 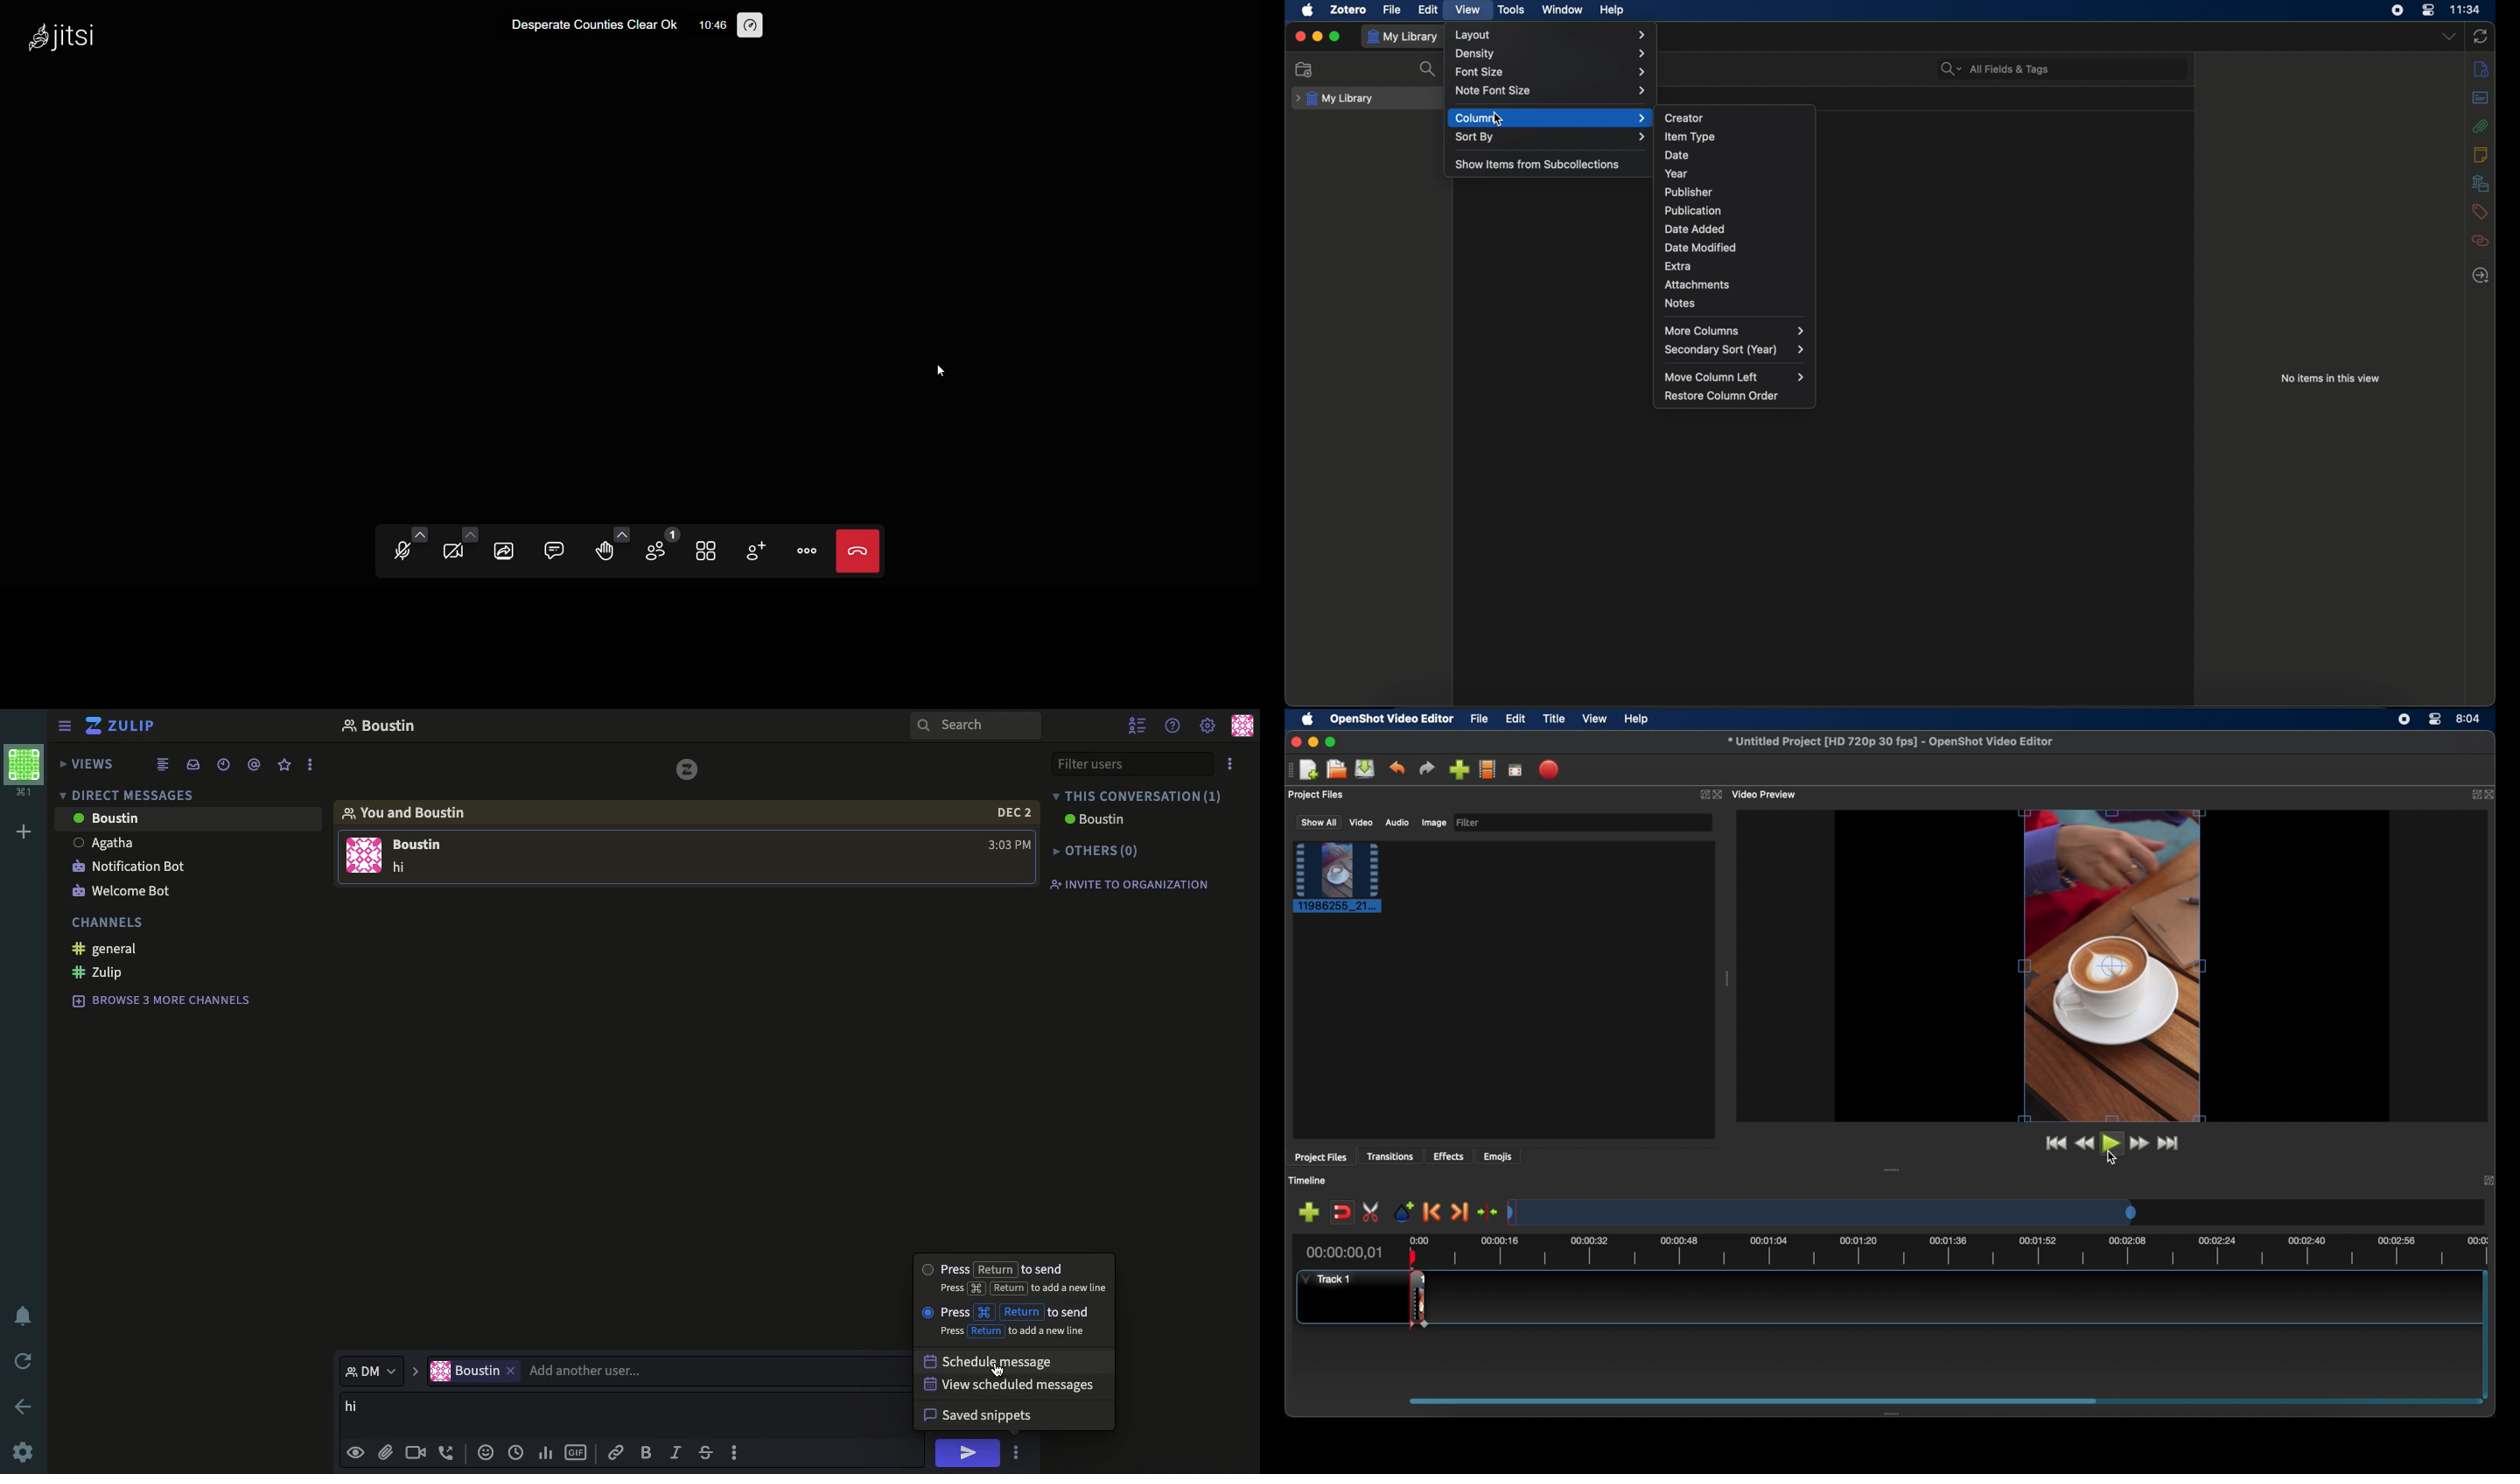 What do you see at coordinates (1318, 37) in the screenshot?
I see `minimize` at bounding box center [1318, 37].